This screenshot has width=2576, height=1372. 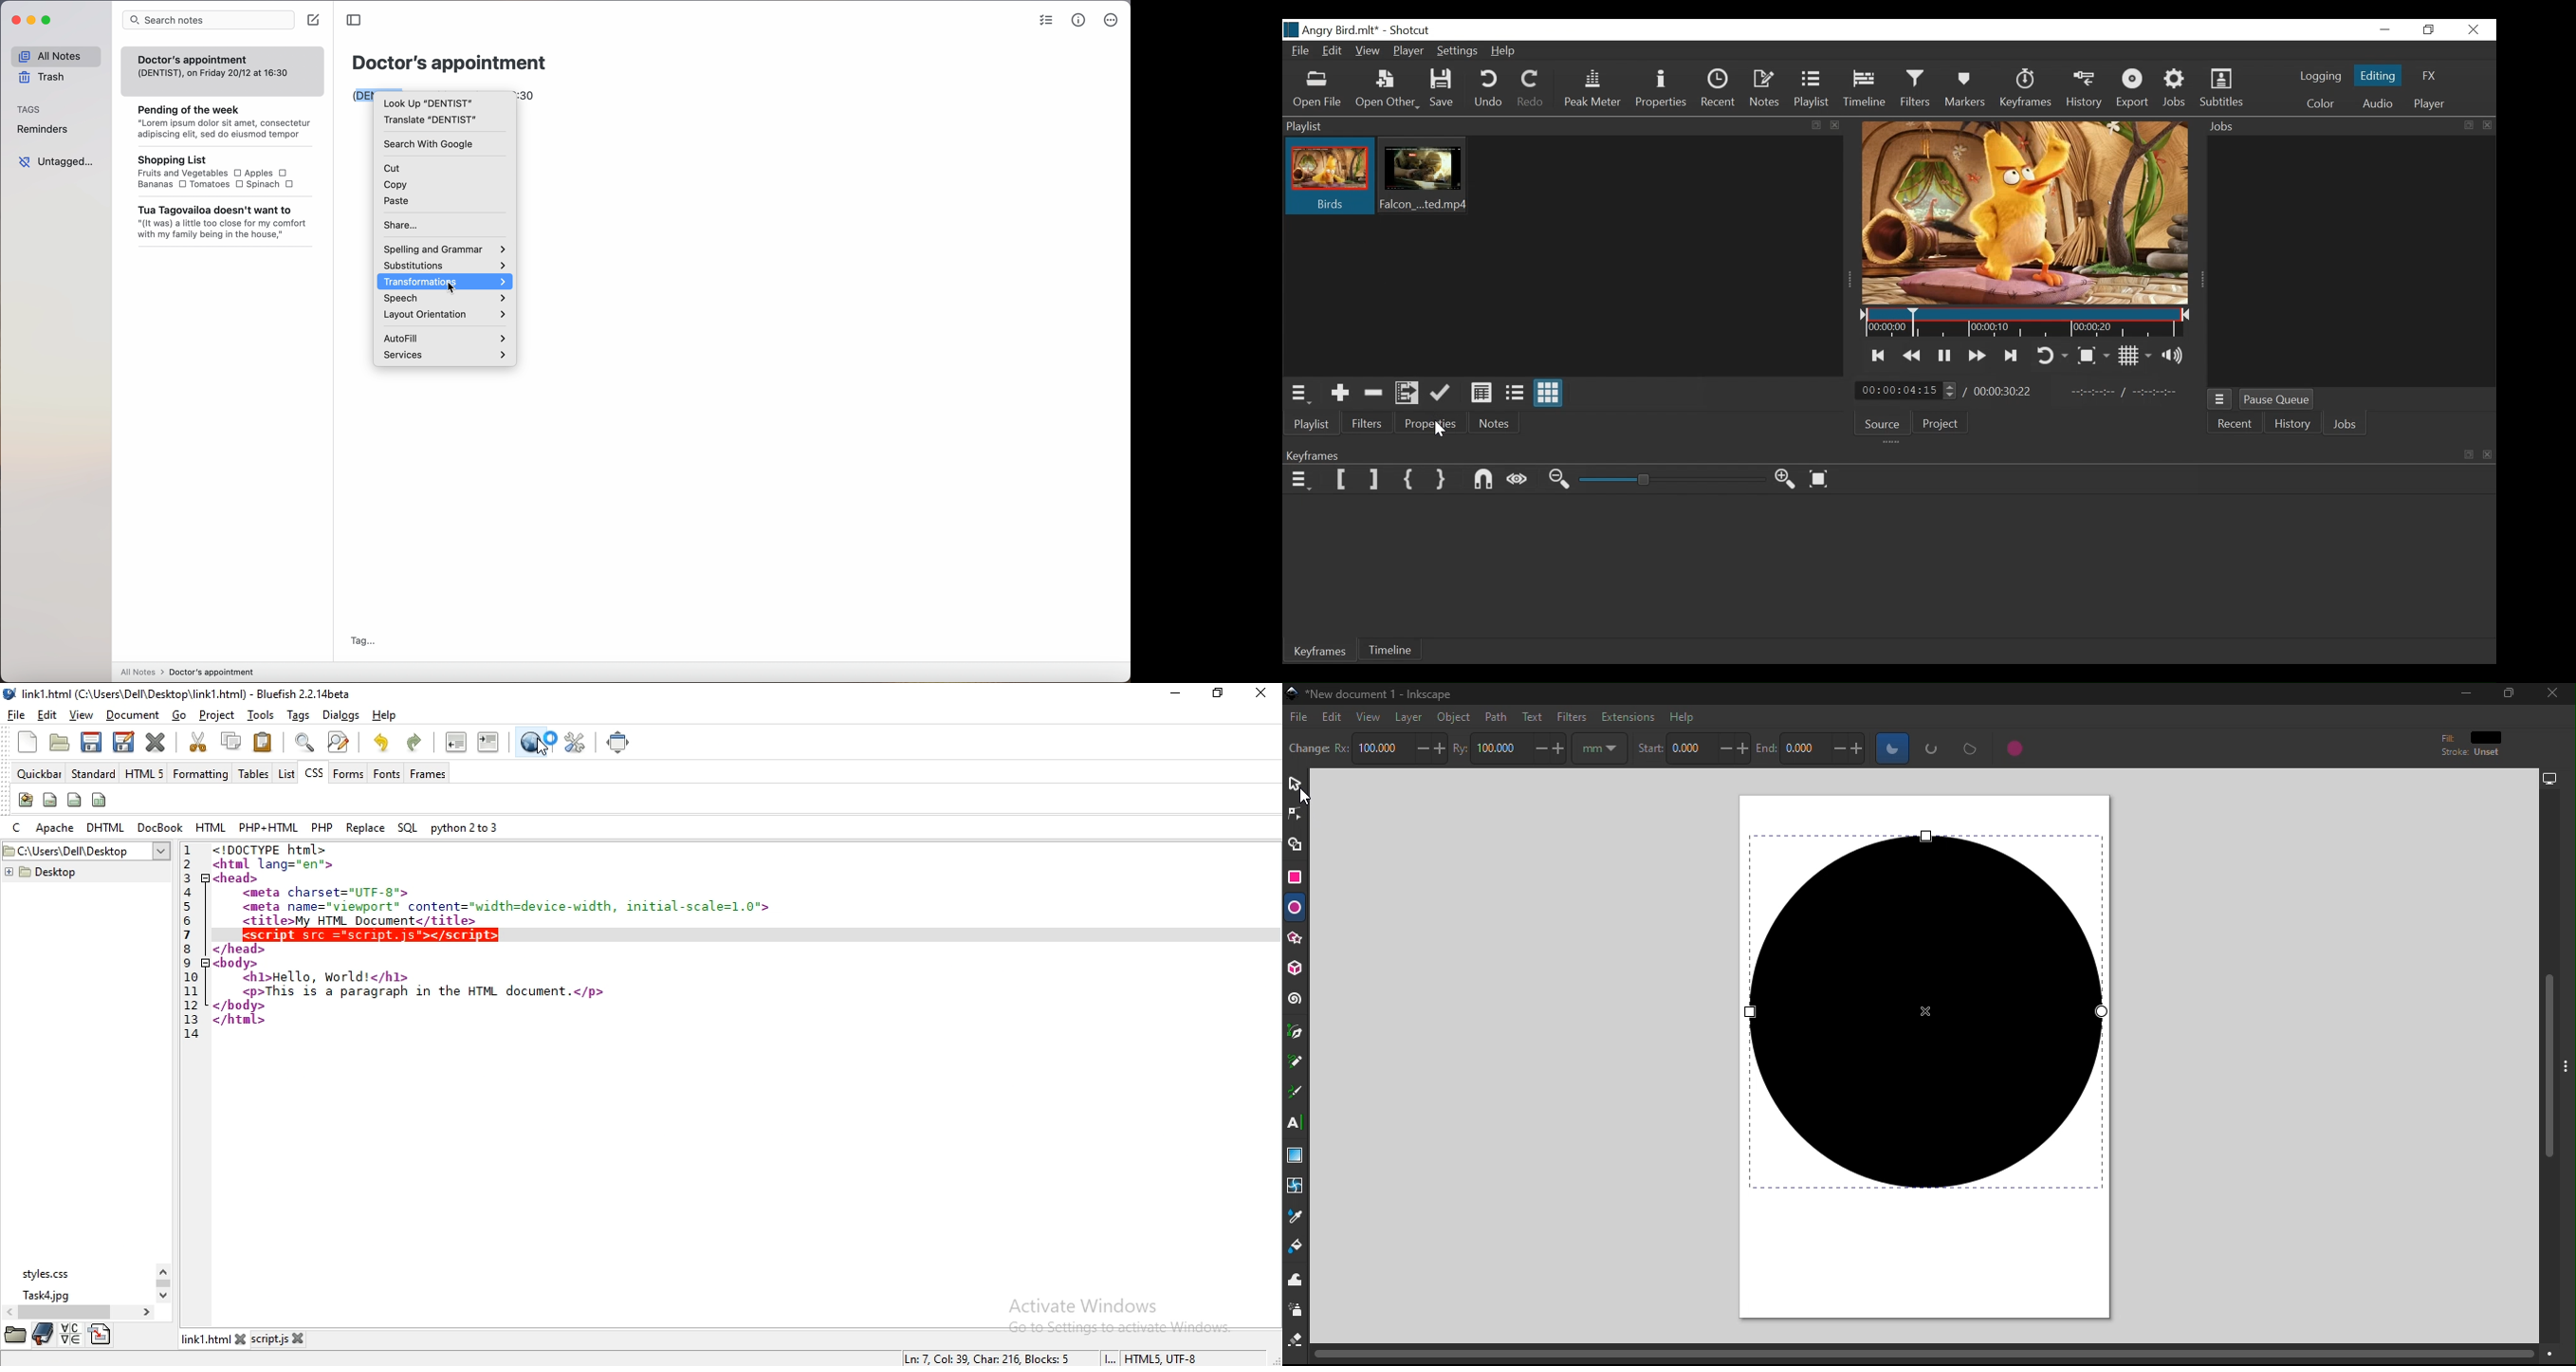 I want to click on dialog, so click(x=340, y=715).